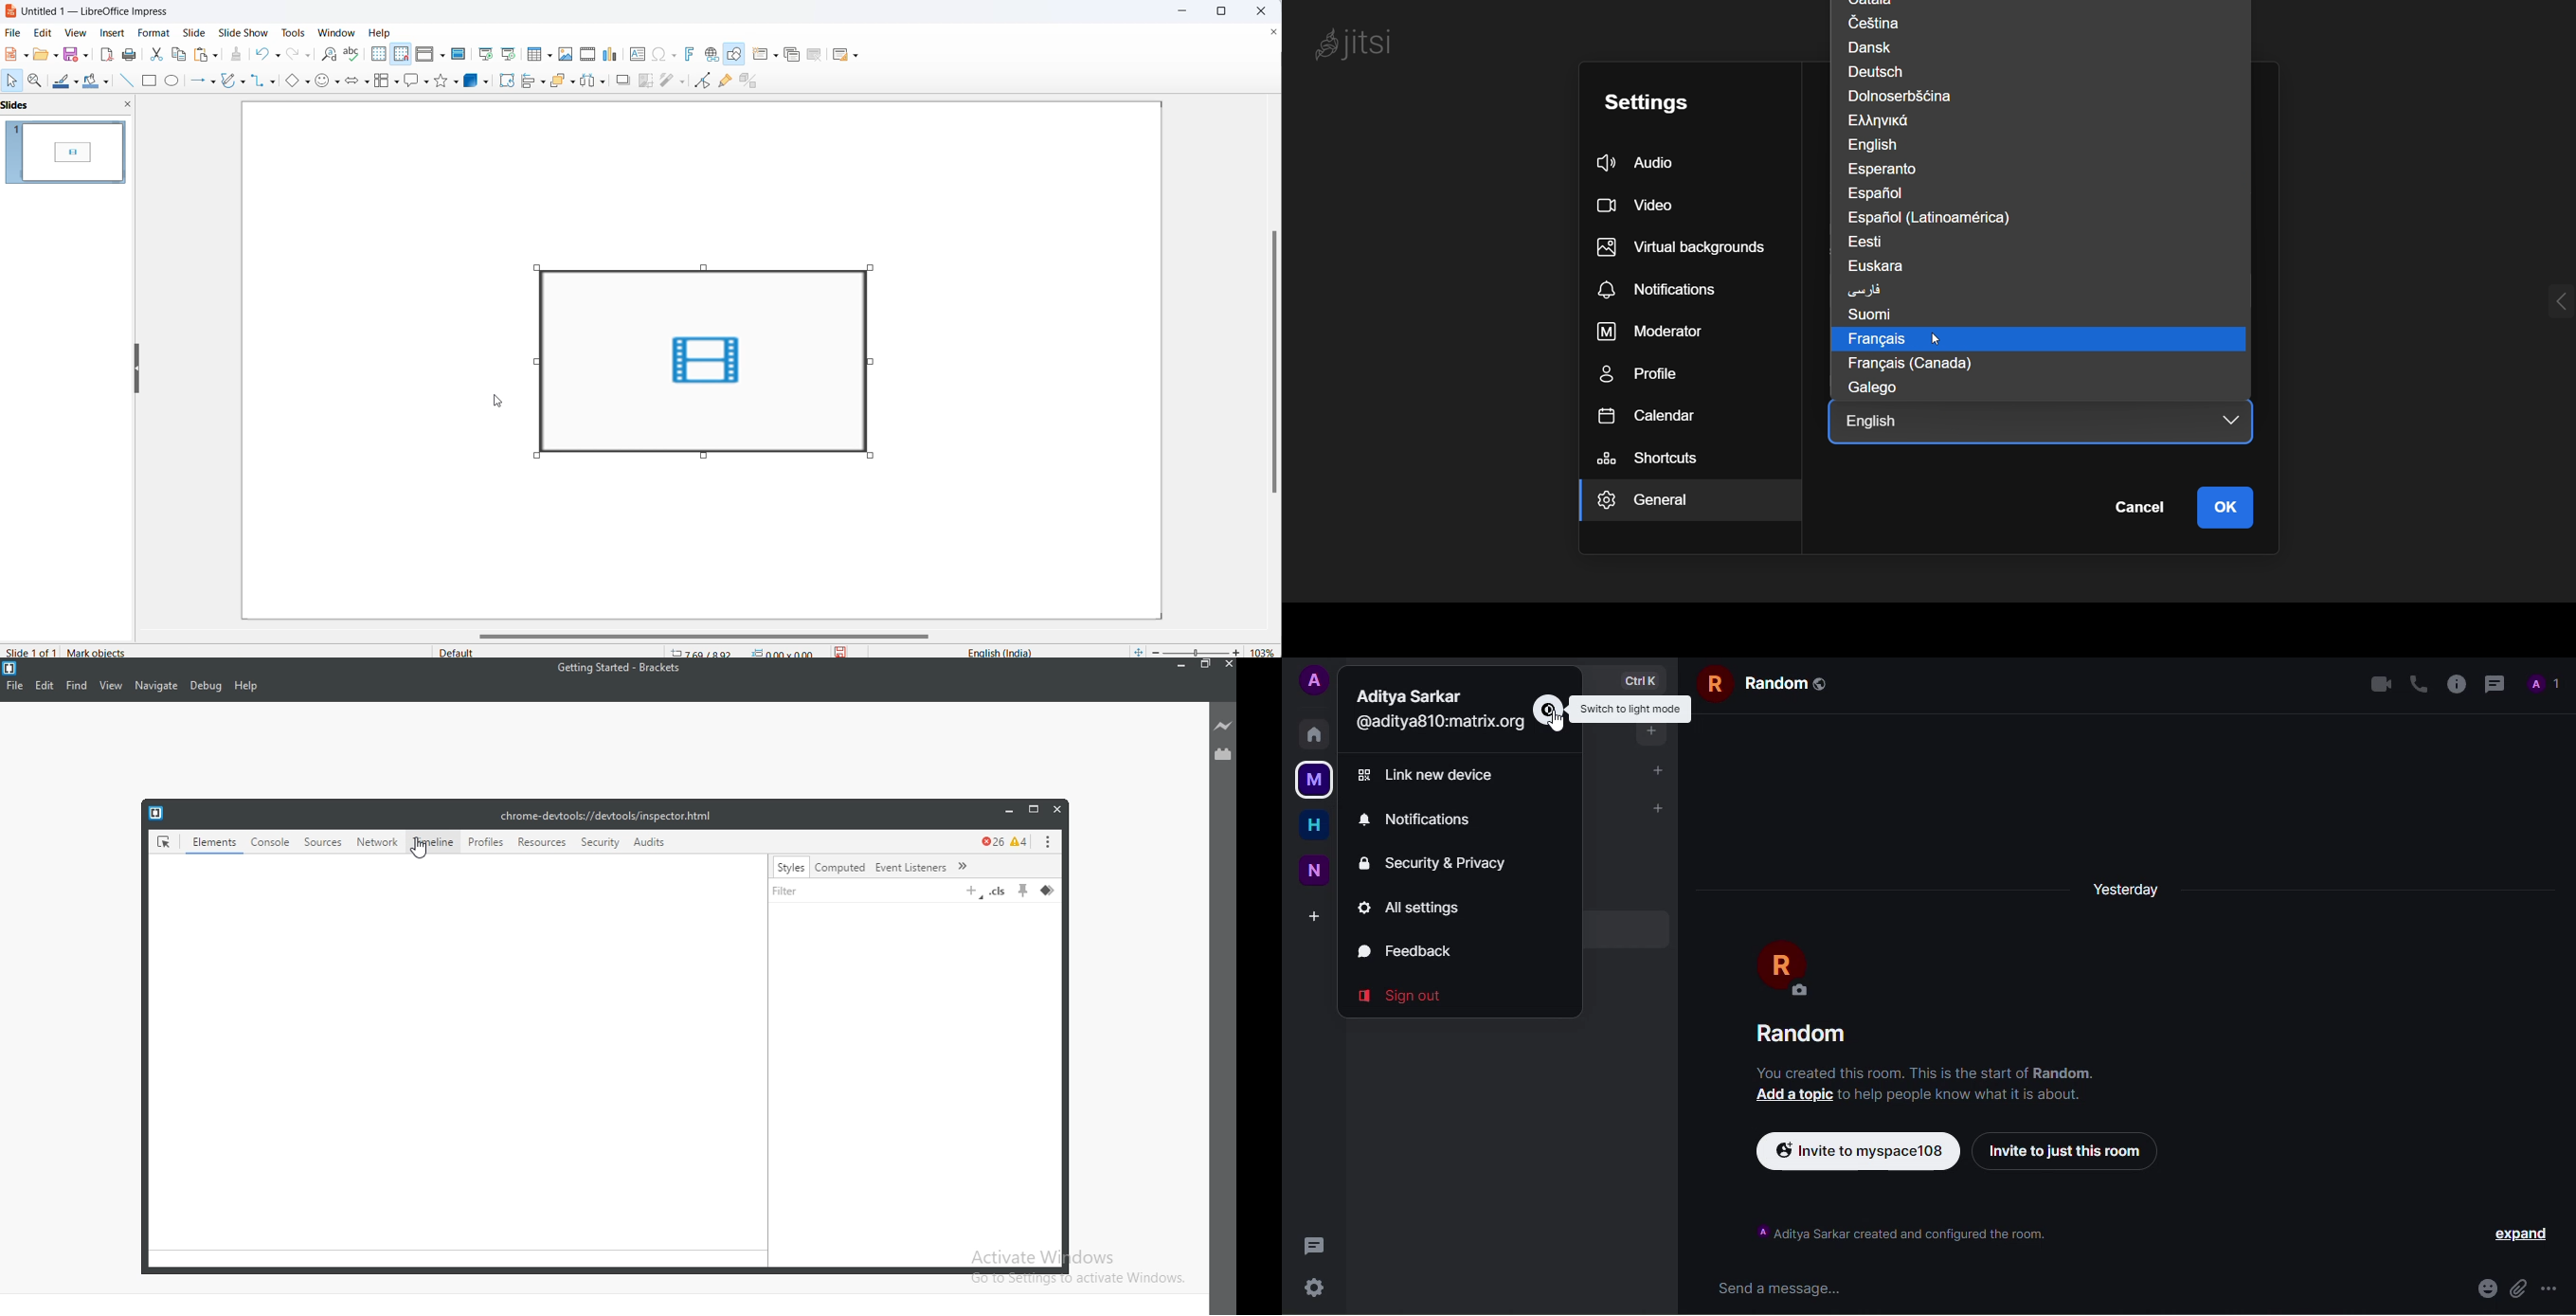 This screenshot has height=1316, width=2576. I want to click on select, so click(14, 82).